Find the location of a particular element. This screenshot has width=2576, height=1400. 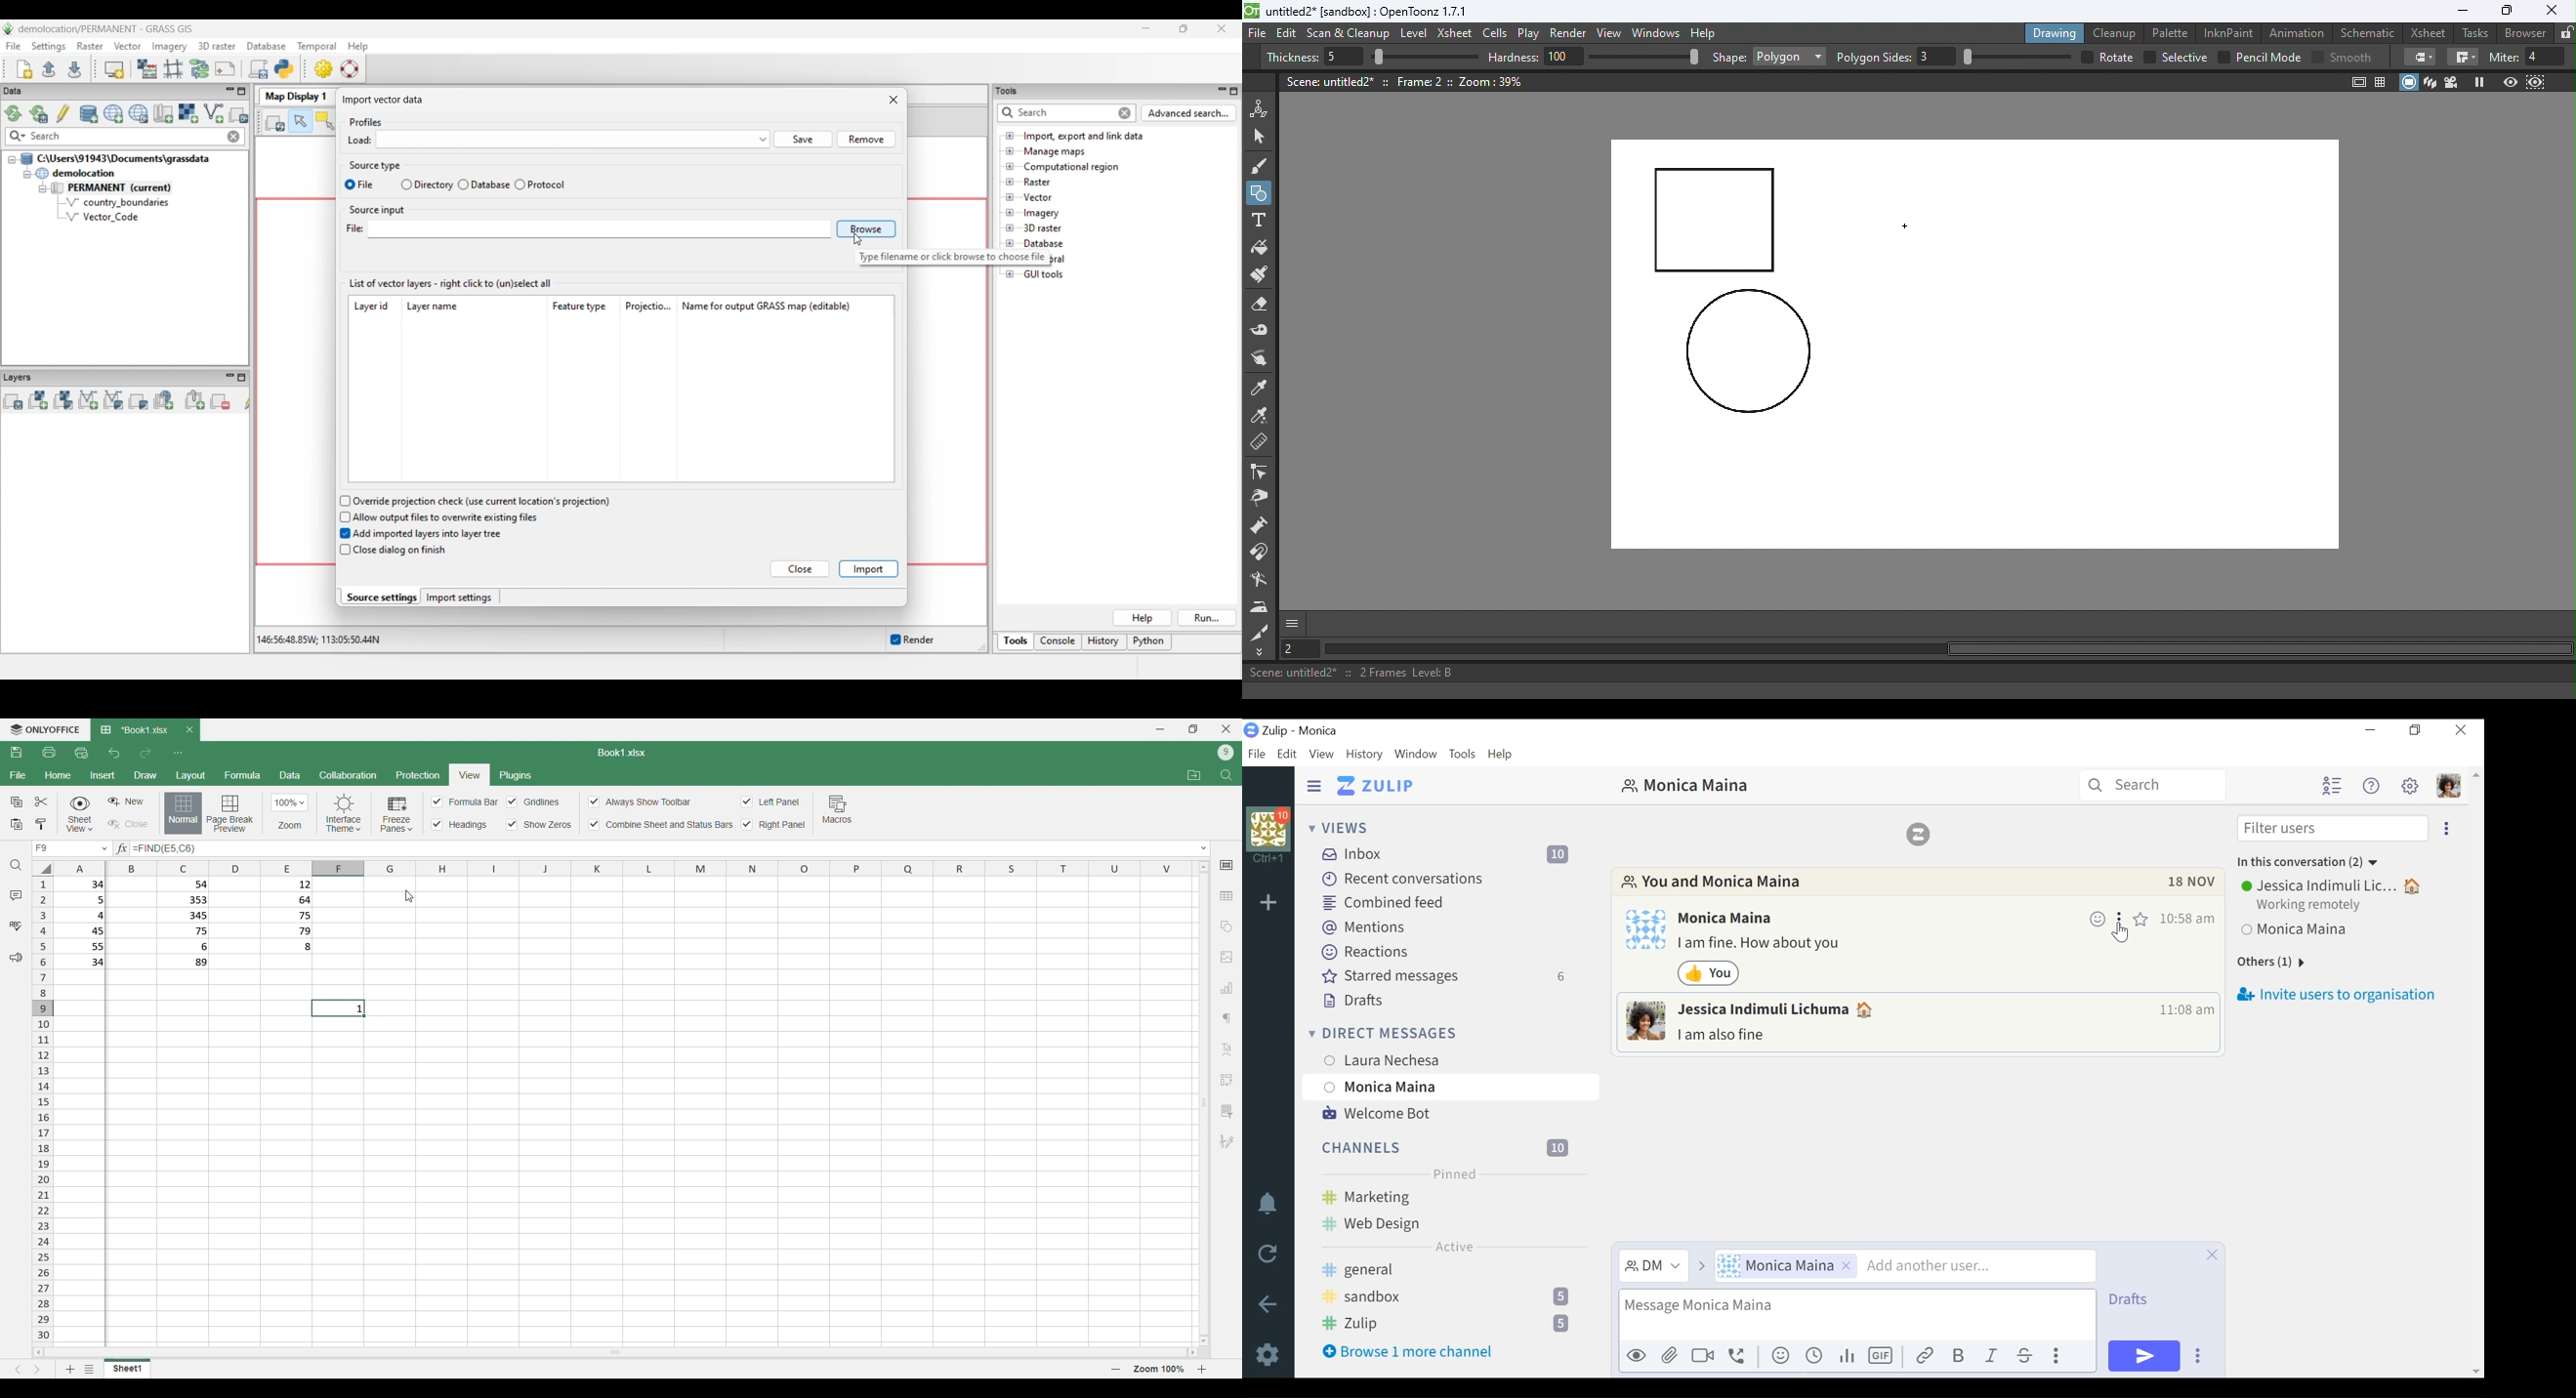

Insert pivot table is located at coordinates (1227, 1080).